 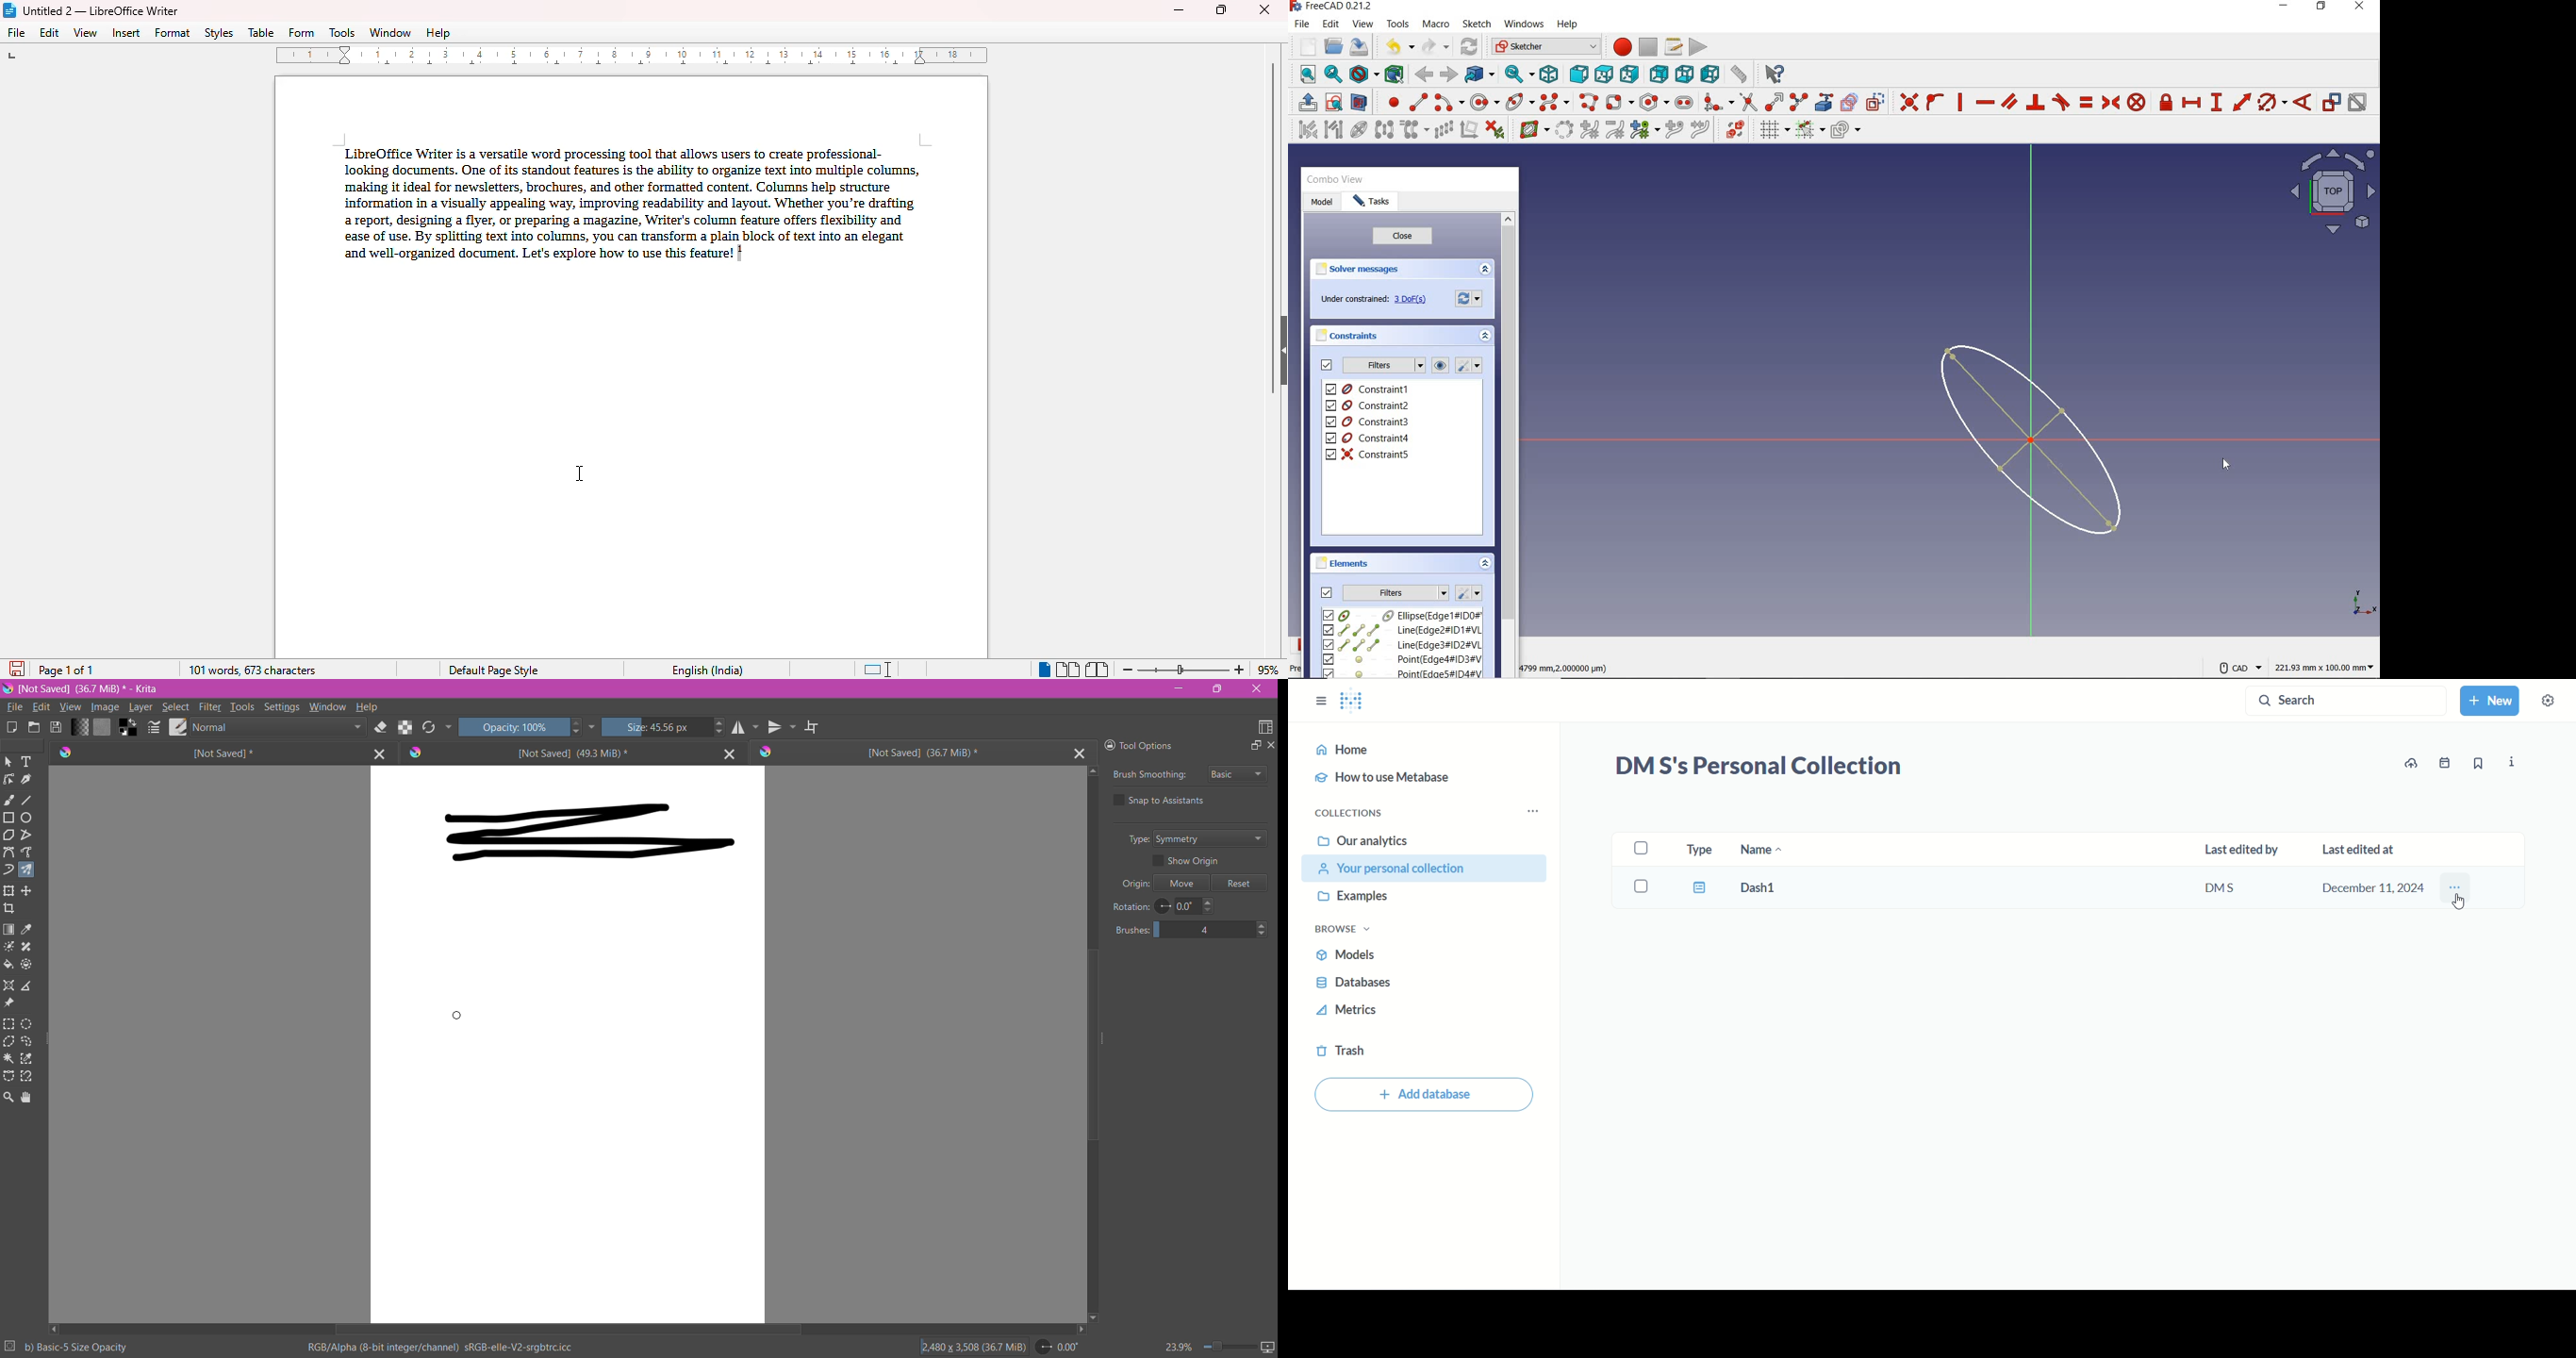 I want to click on draw style, so click(x=1364, y=73).